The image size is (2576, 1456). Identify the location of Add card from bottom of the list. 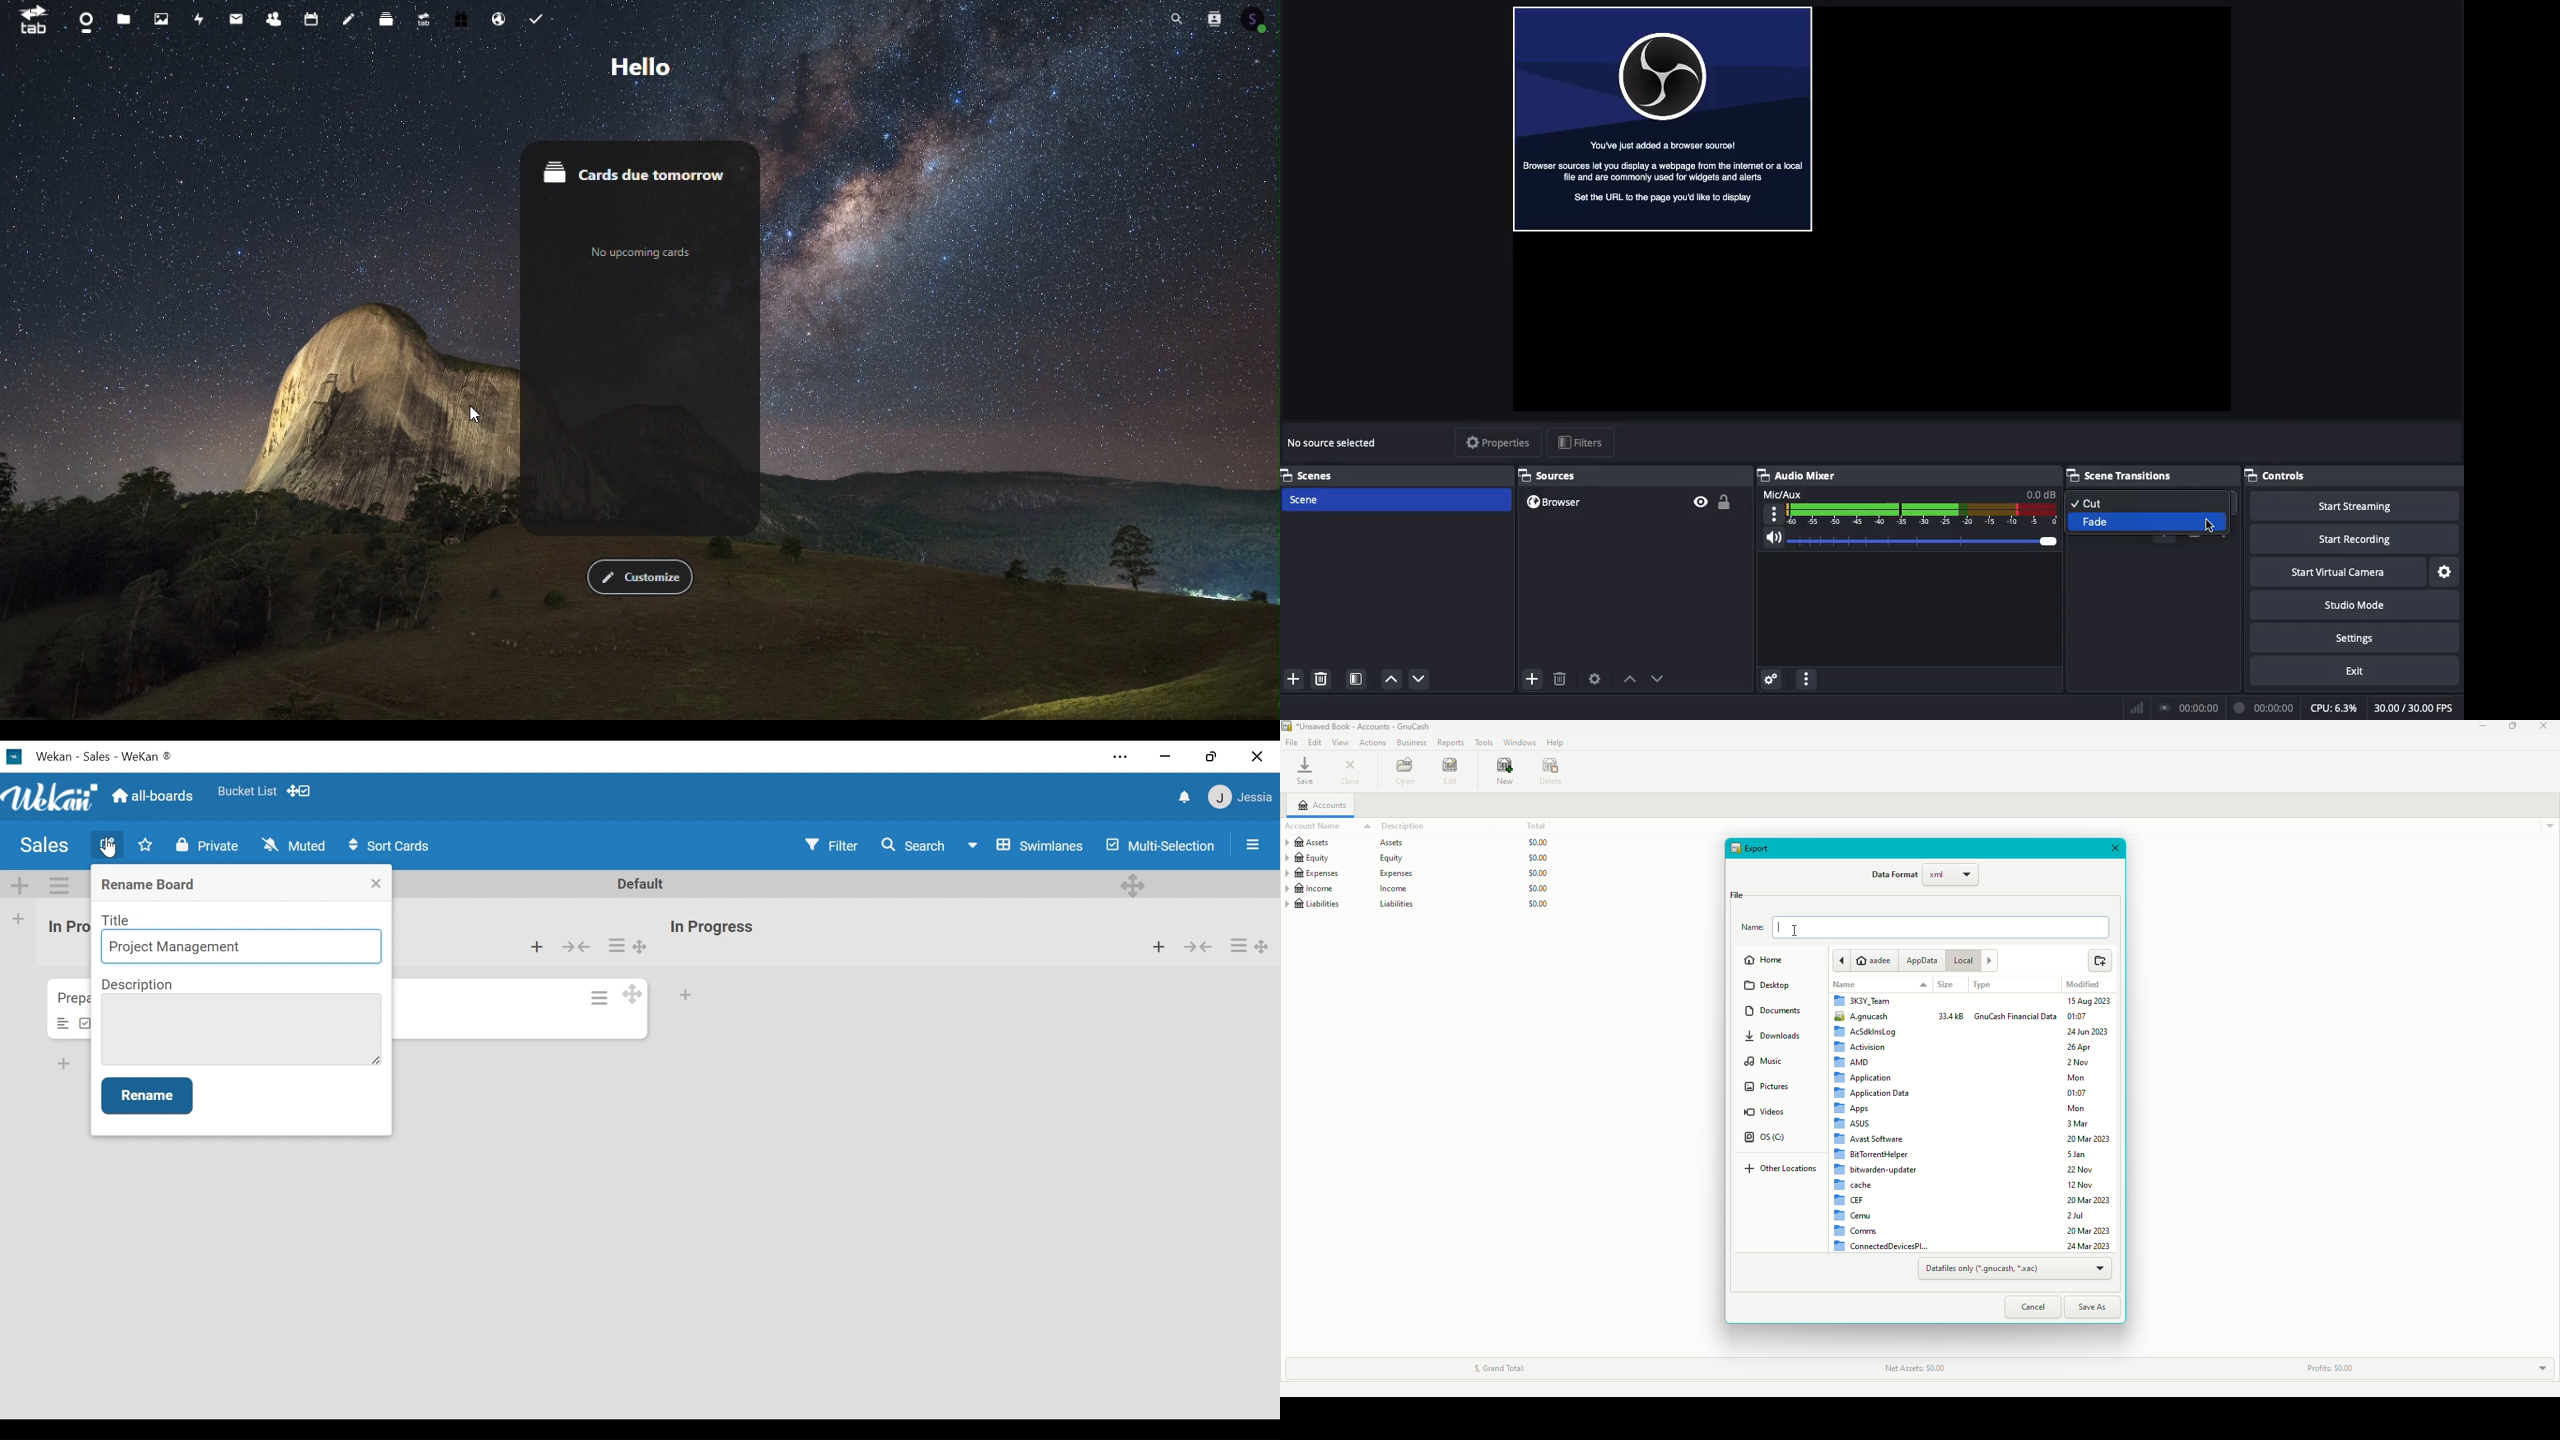
(537, 947).